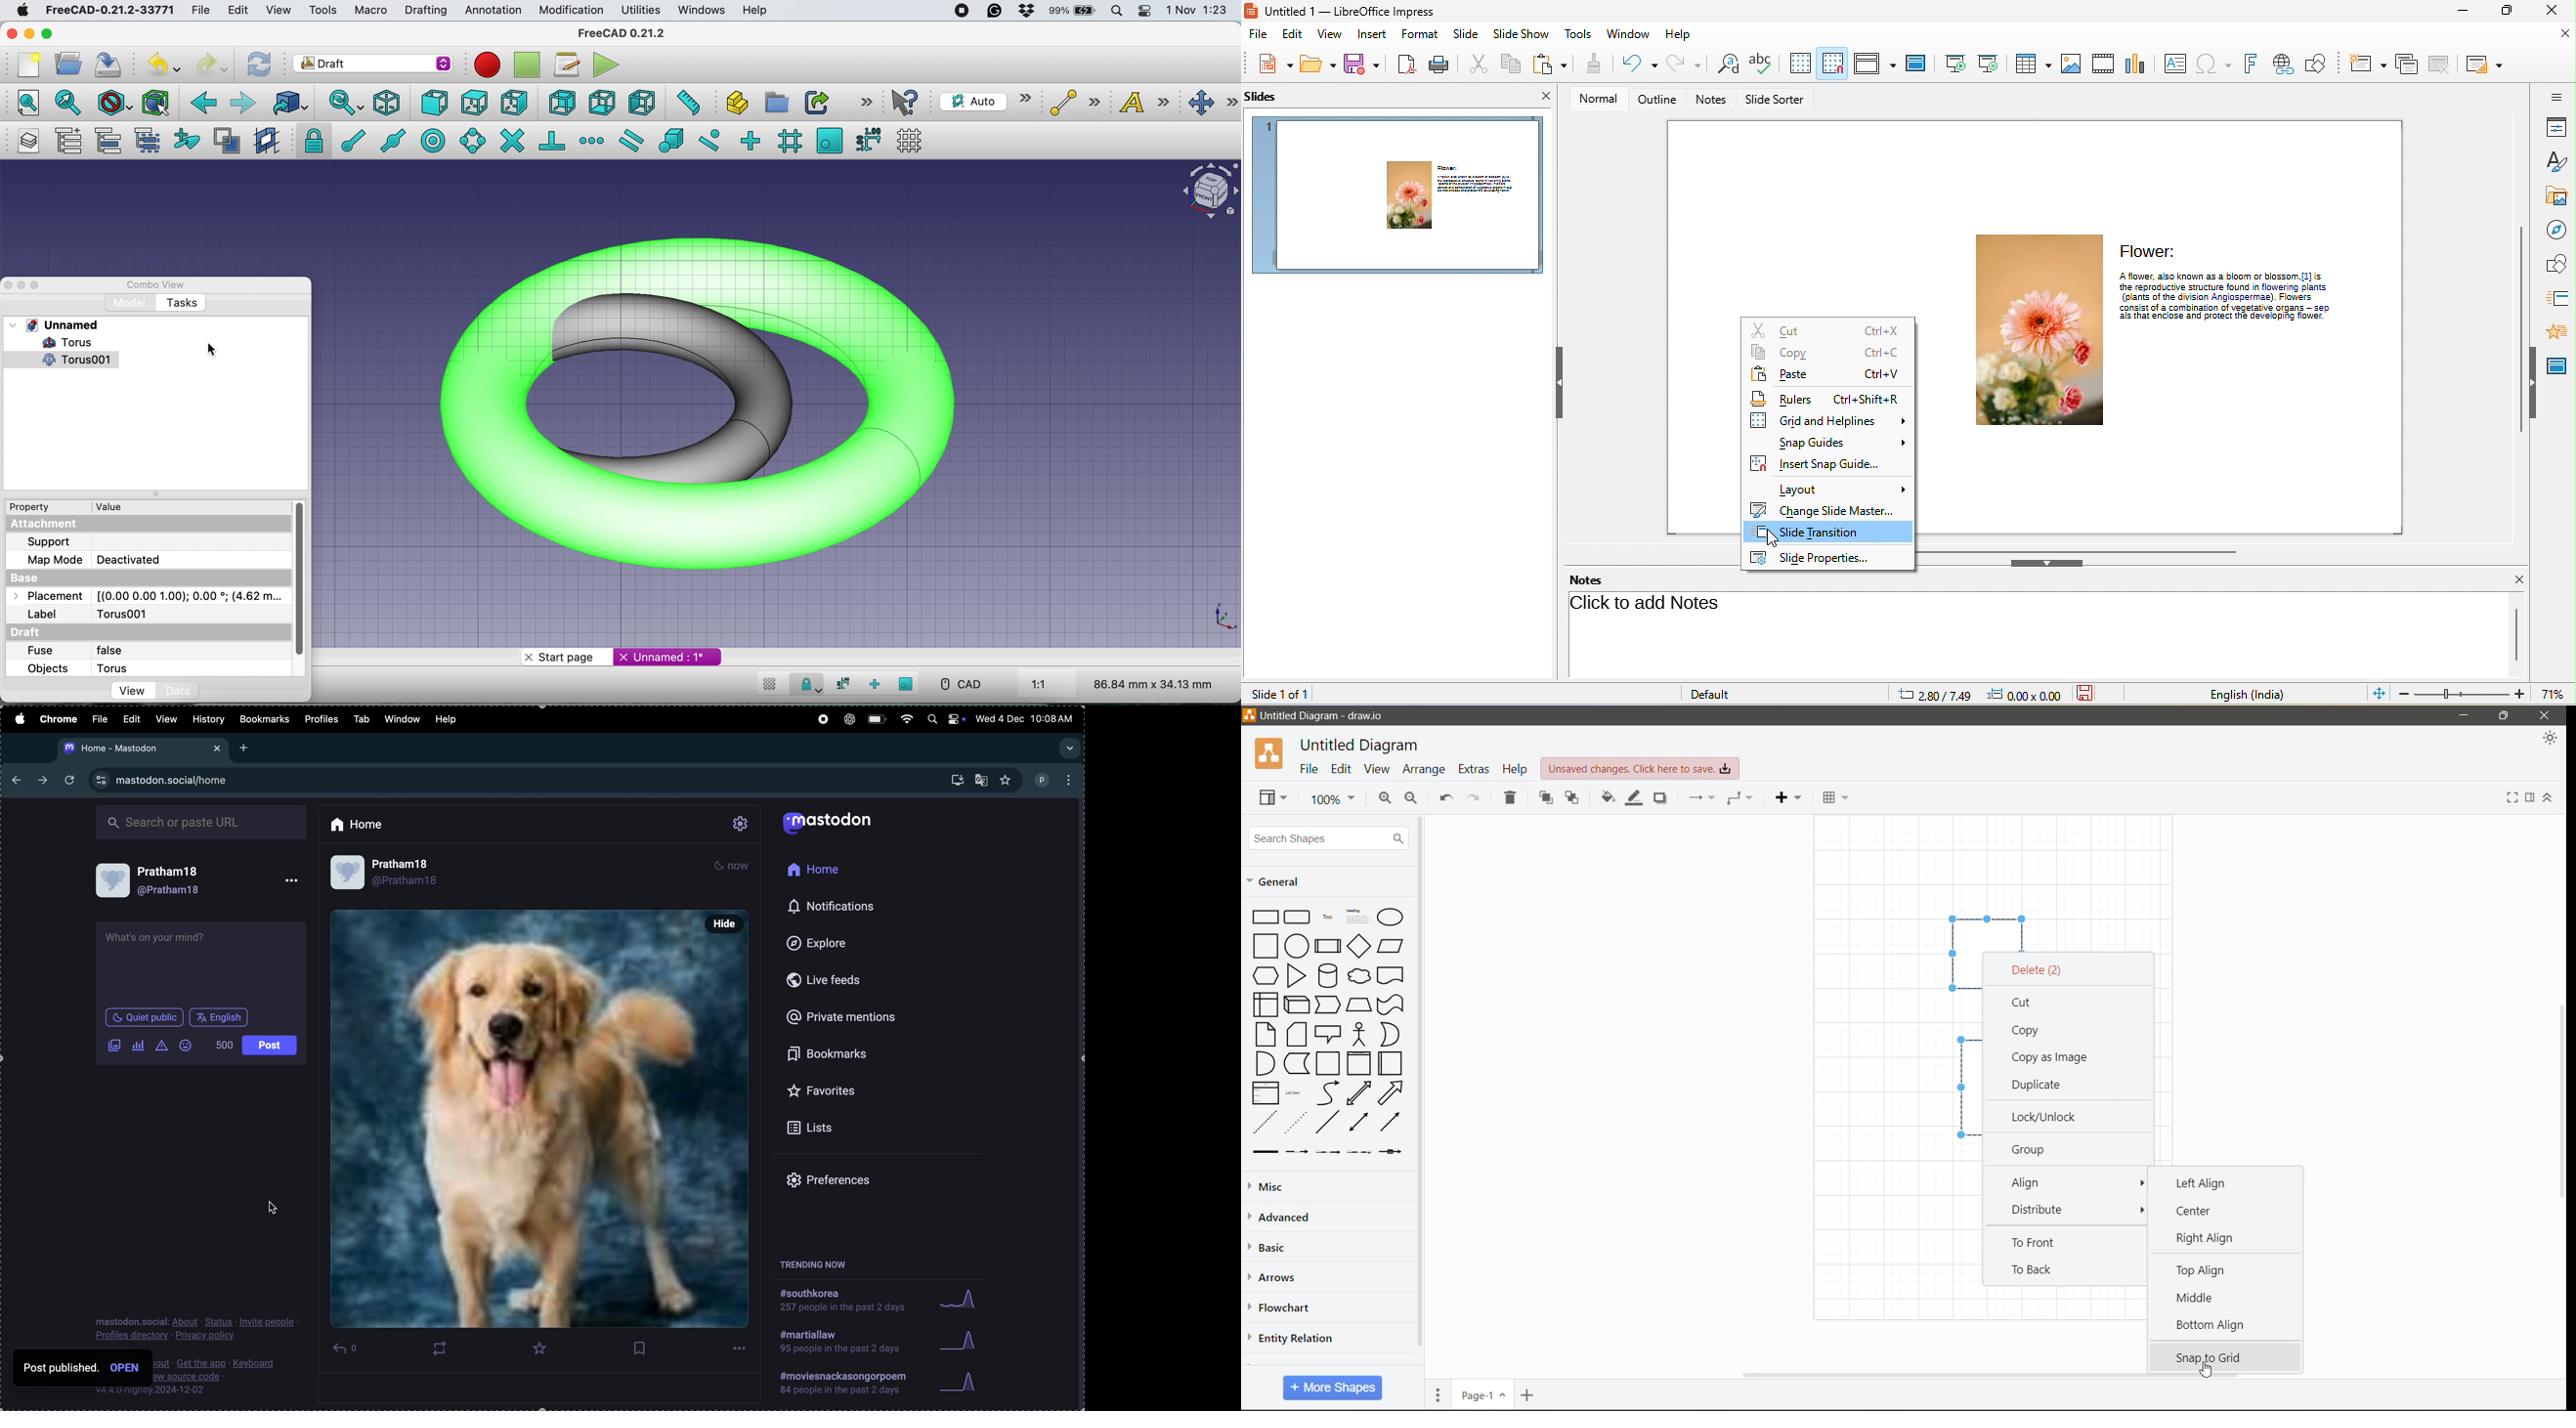 The width and height of the screenshot is (2576, 1428). I want to click on Redo, so click(1477, 799).